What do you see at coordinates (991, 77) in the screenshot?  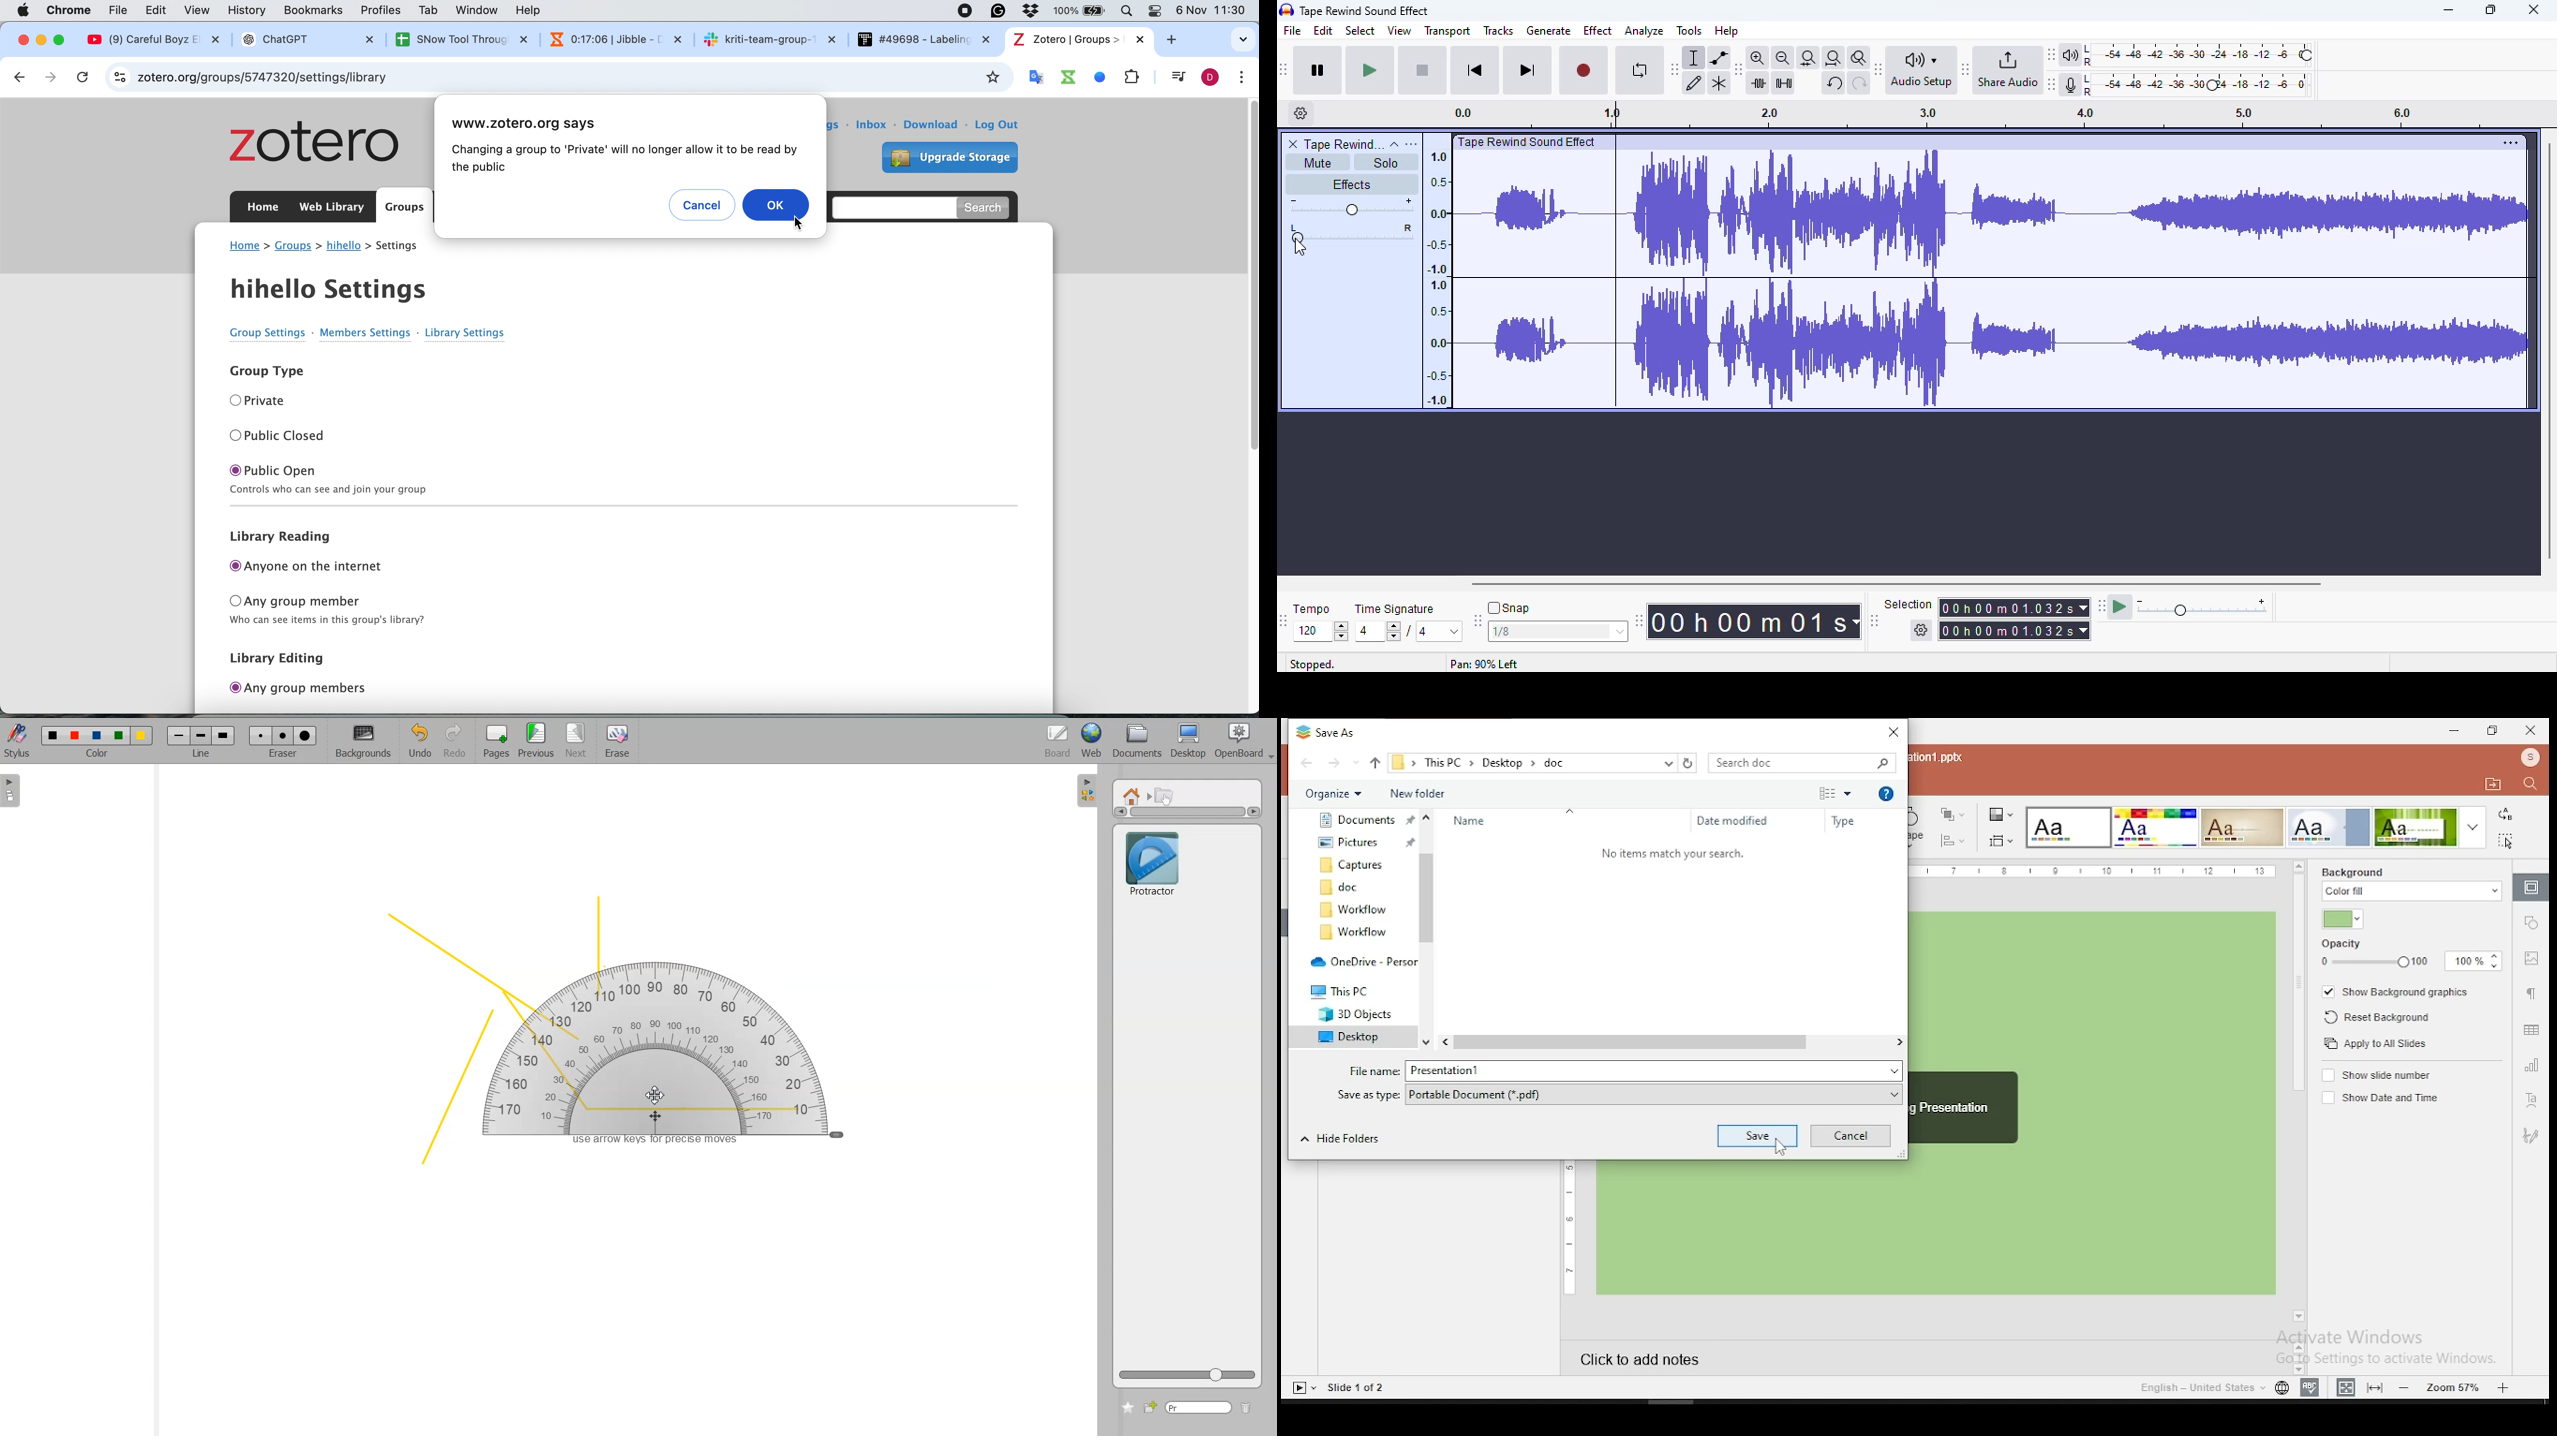 I see `bookmark` at bounding box center [991, 77].